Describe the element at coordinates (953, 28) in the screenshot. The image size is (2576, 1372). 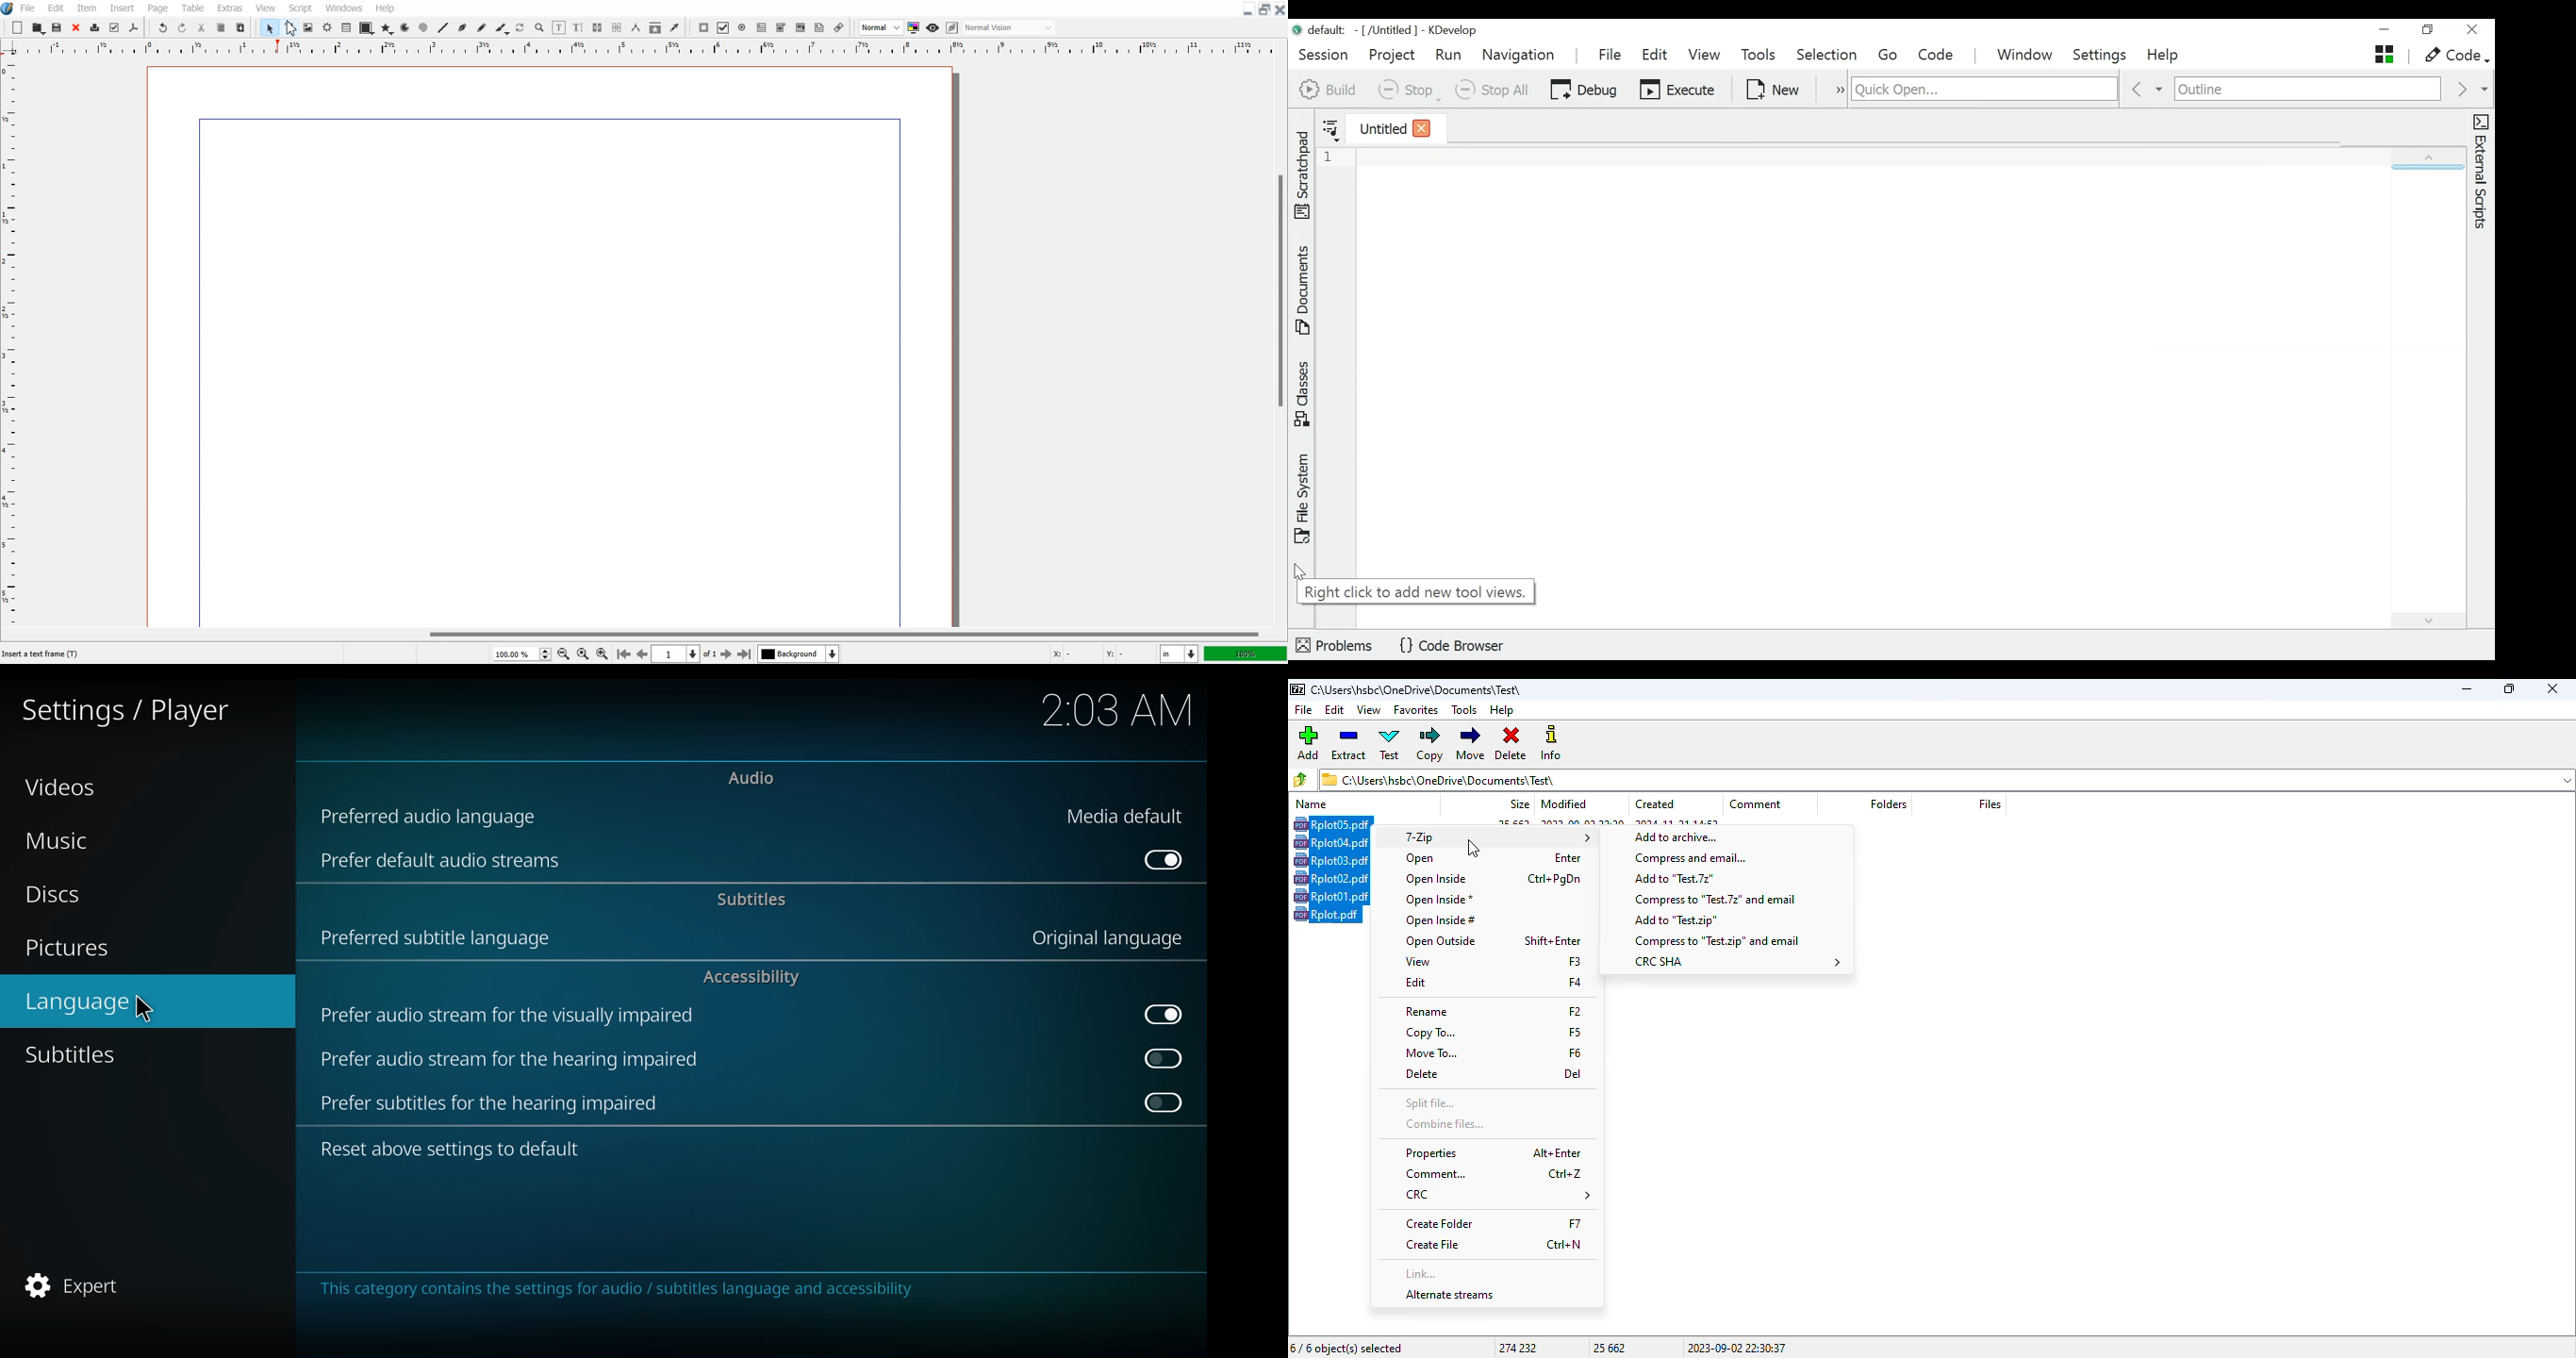
I see `Edit in preview` at that location.